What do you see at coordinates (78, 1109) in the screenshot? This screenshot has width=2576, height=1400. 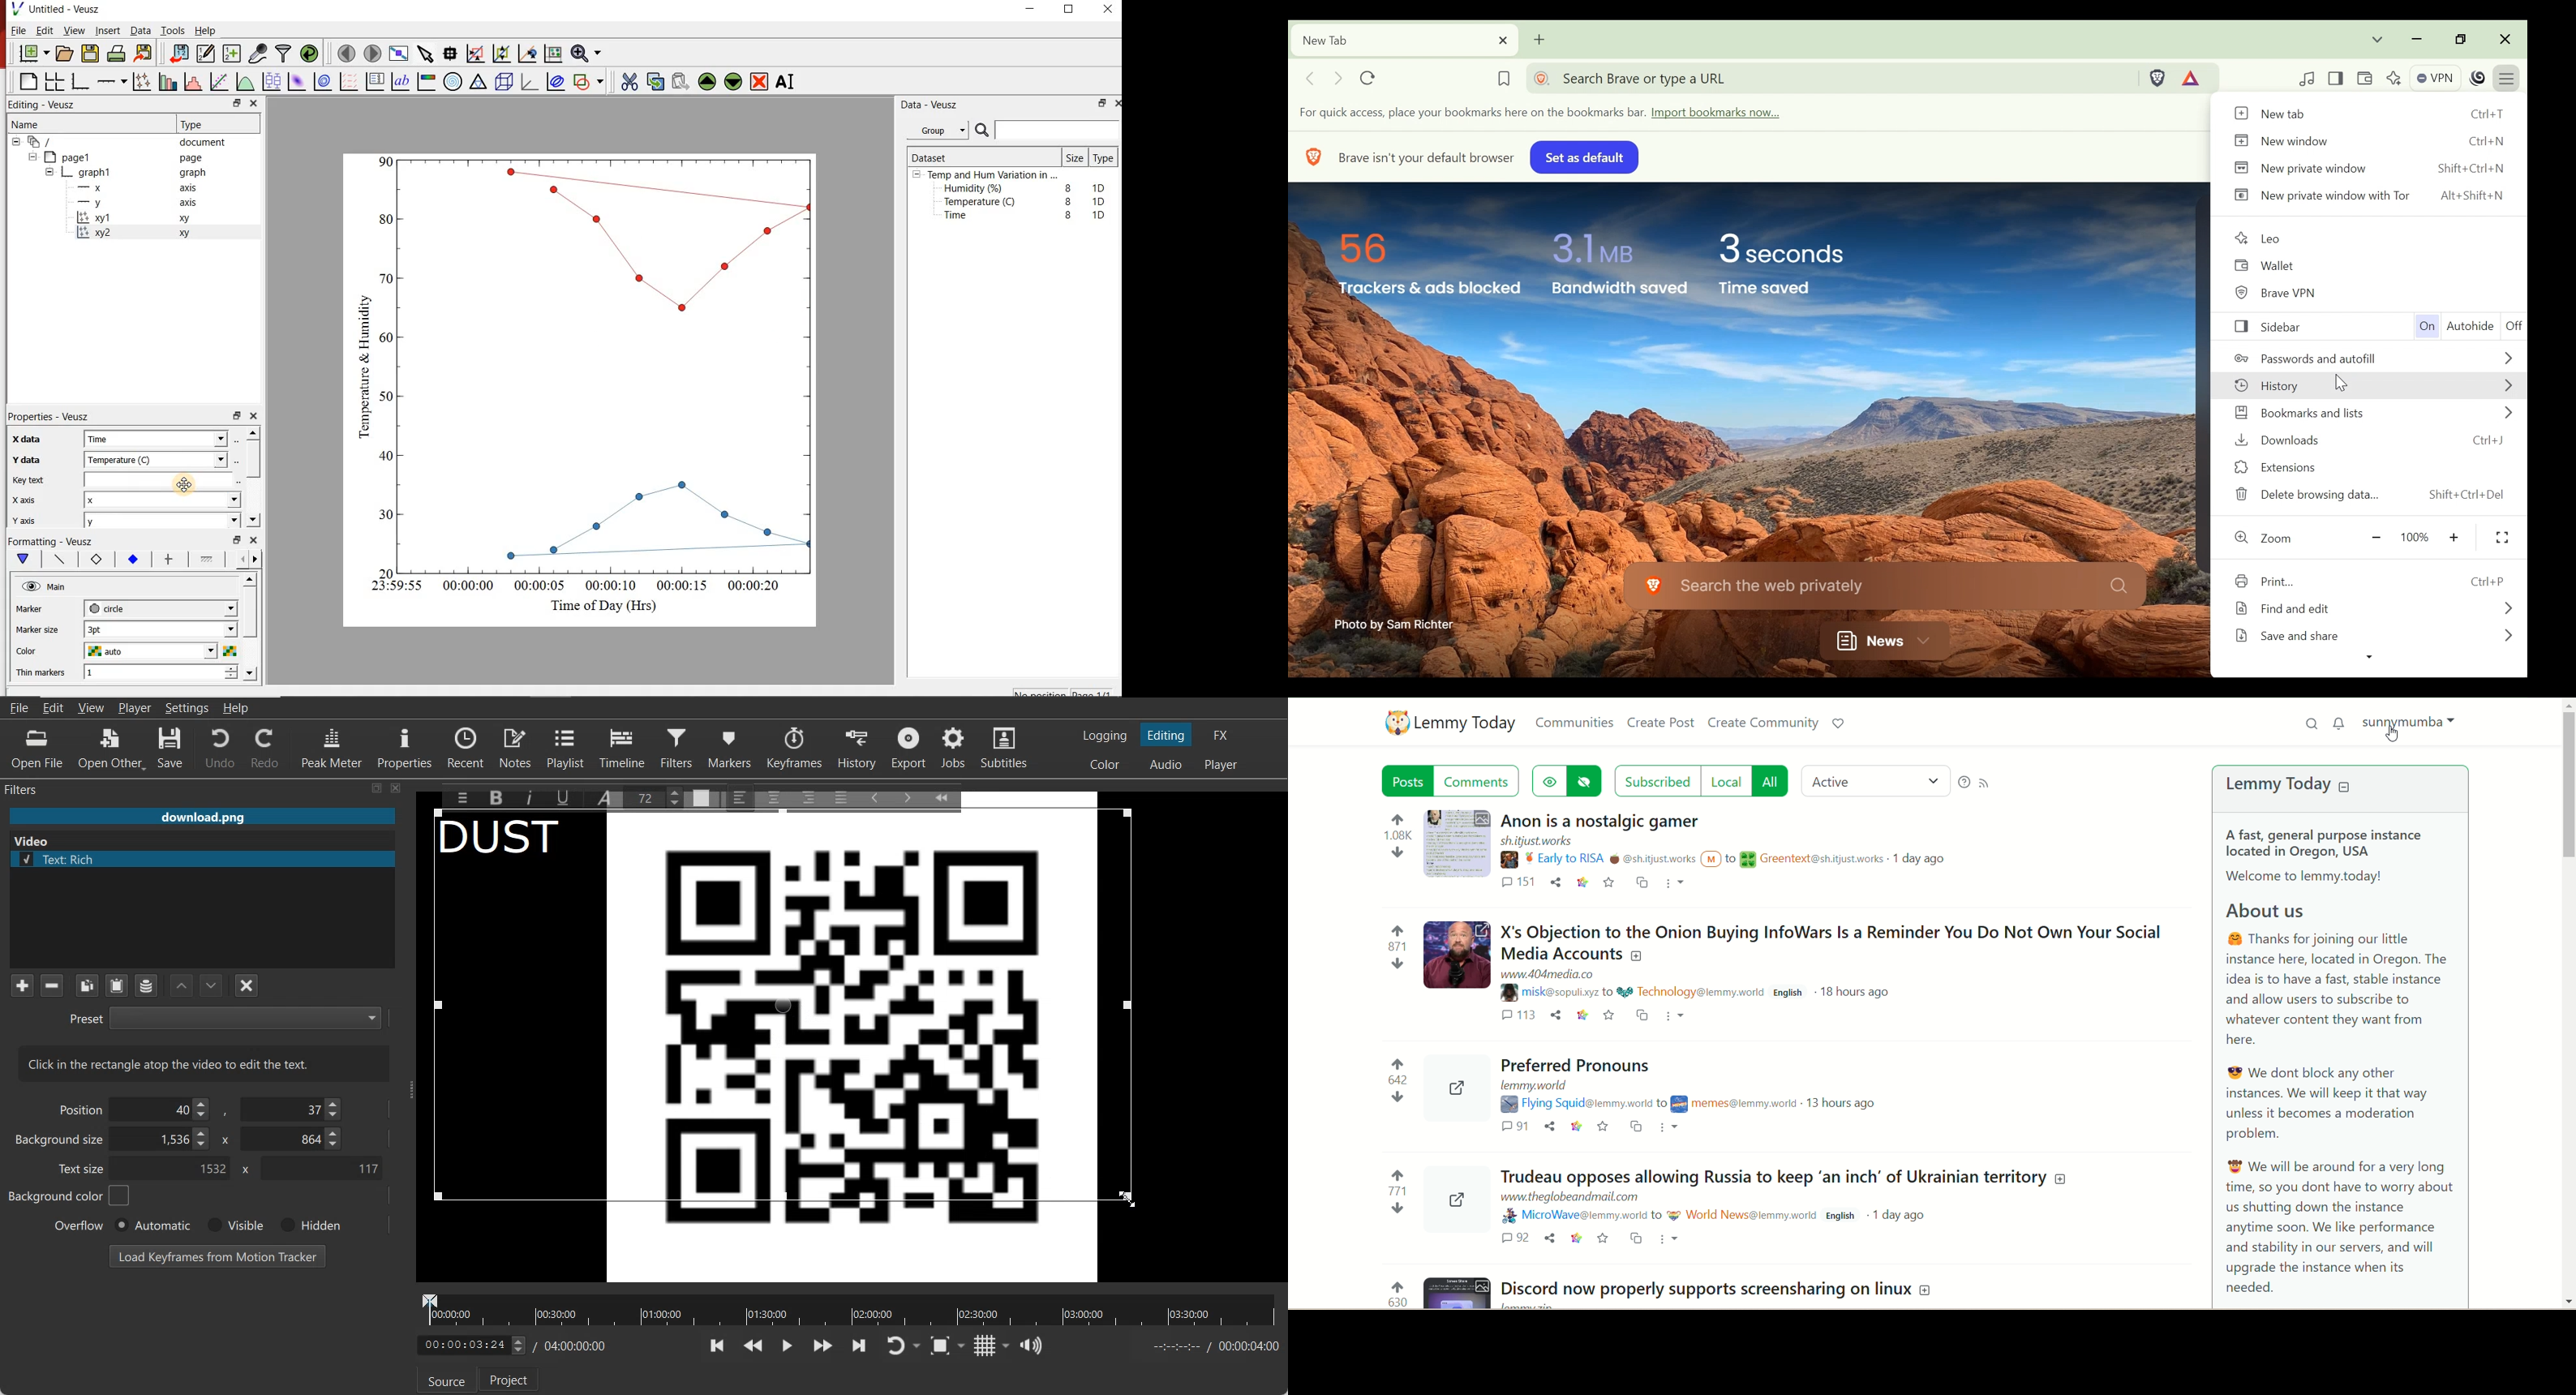 I see `Position` at bounding box center [78, 1109].